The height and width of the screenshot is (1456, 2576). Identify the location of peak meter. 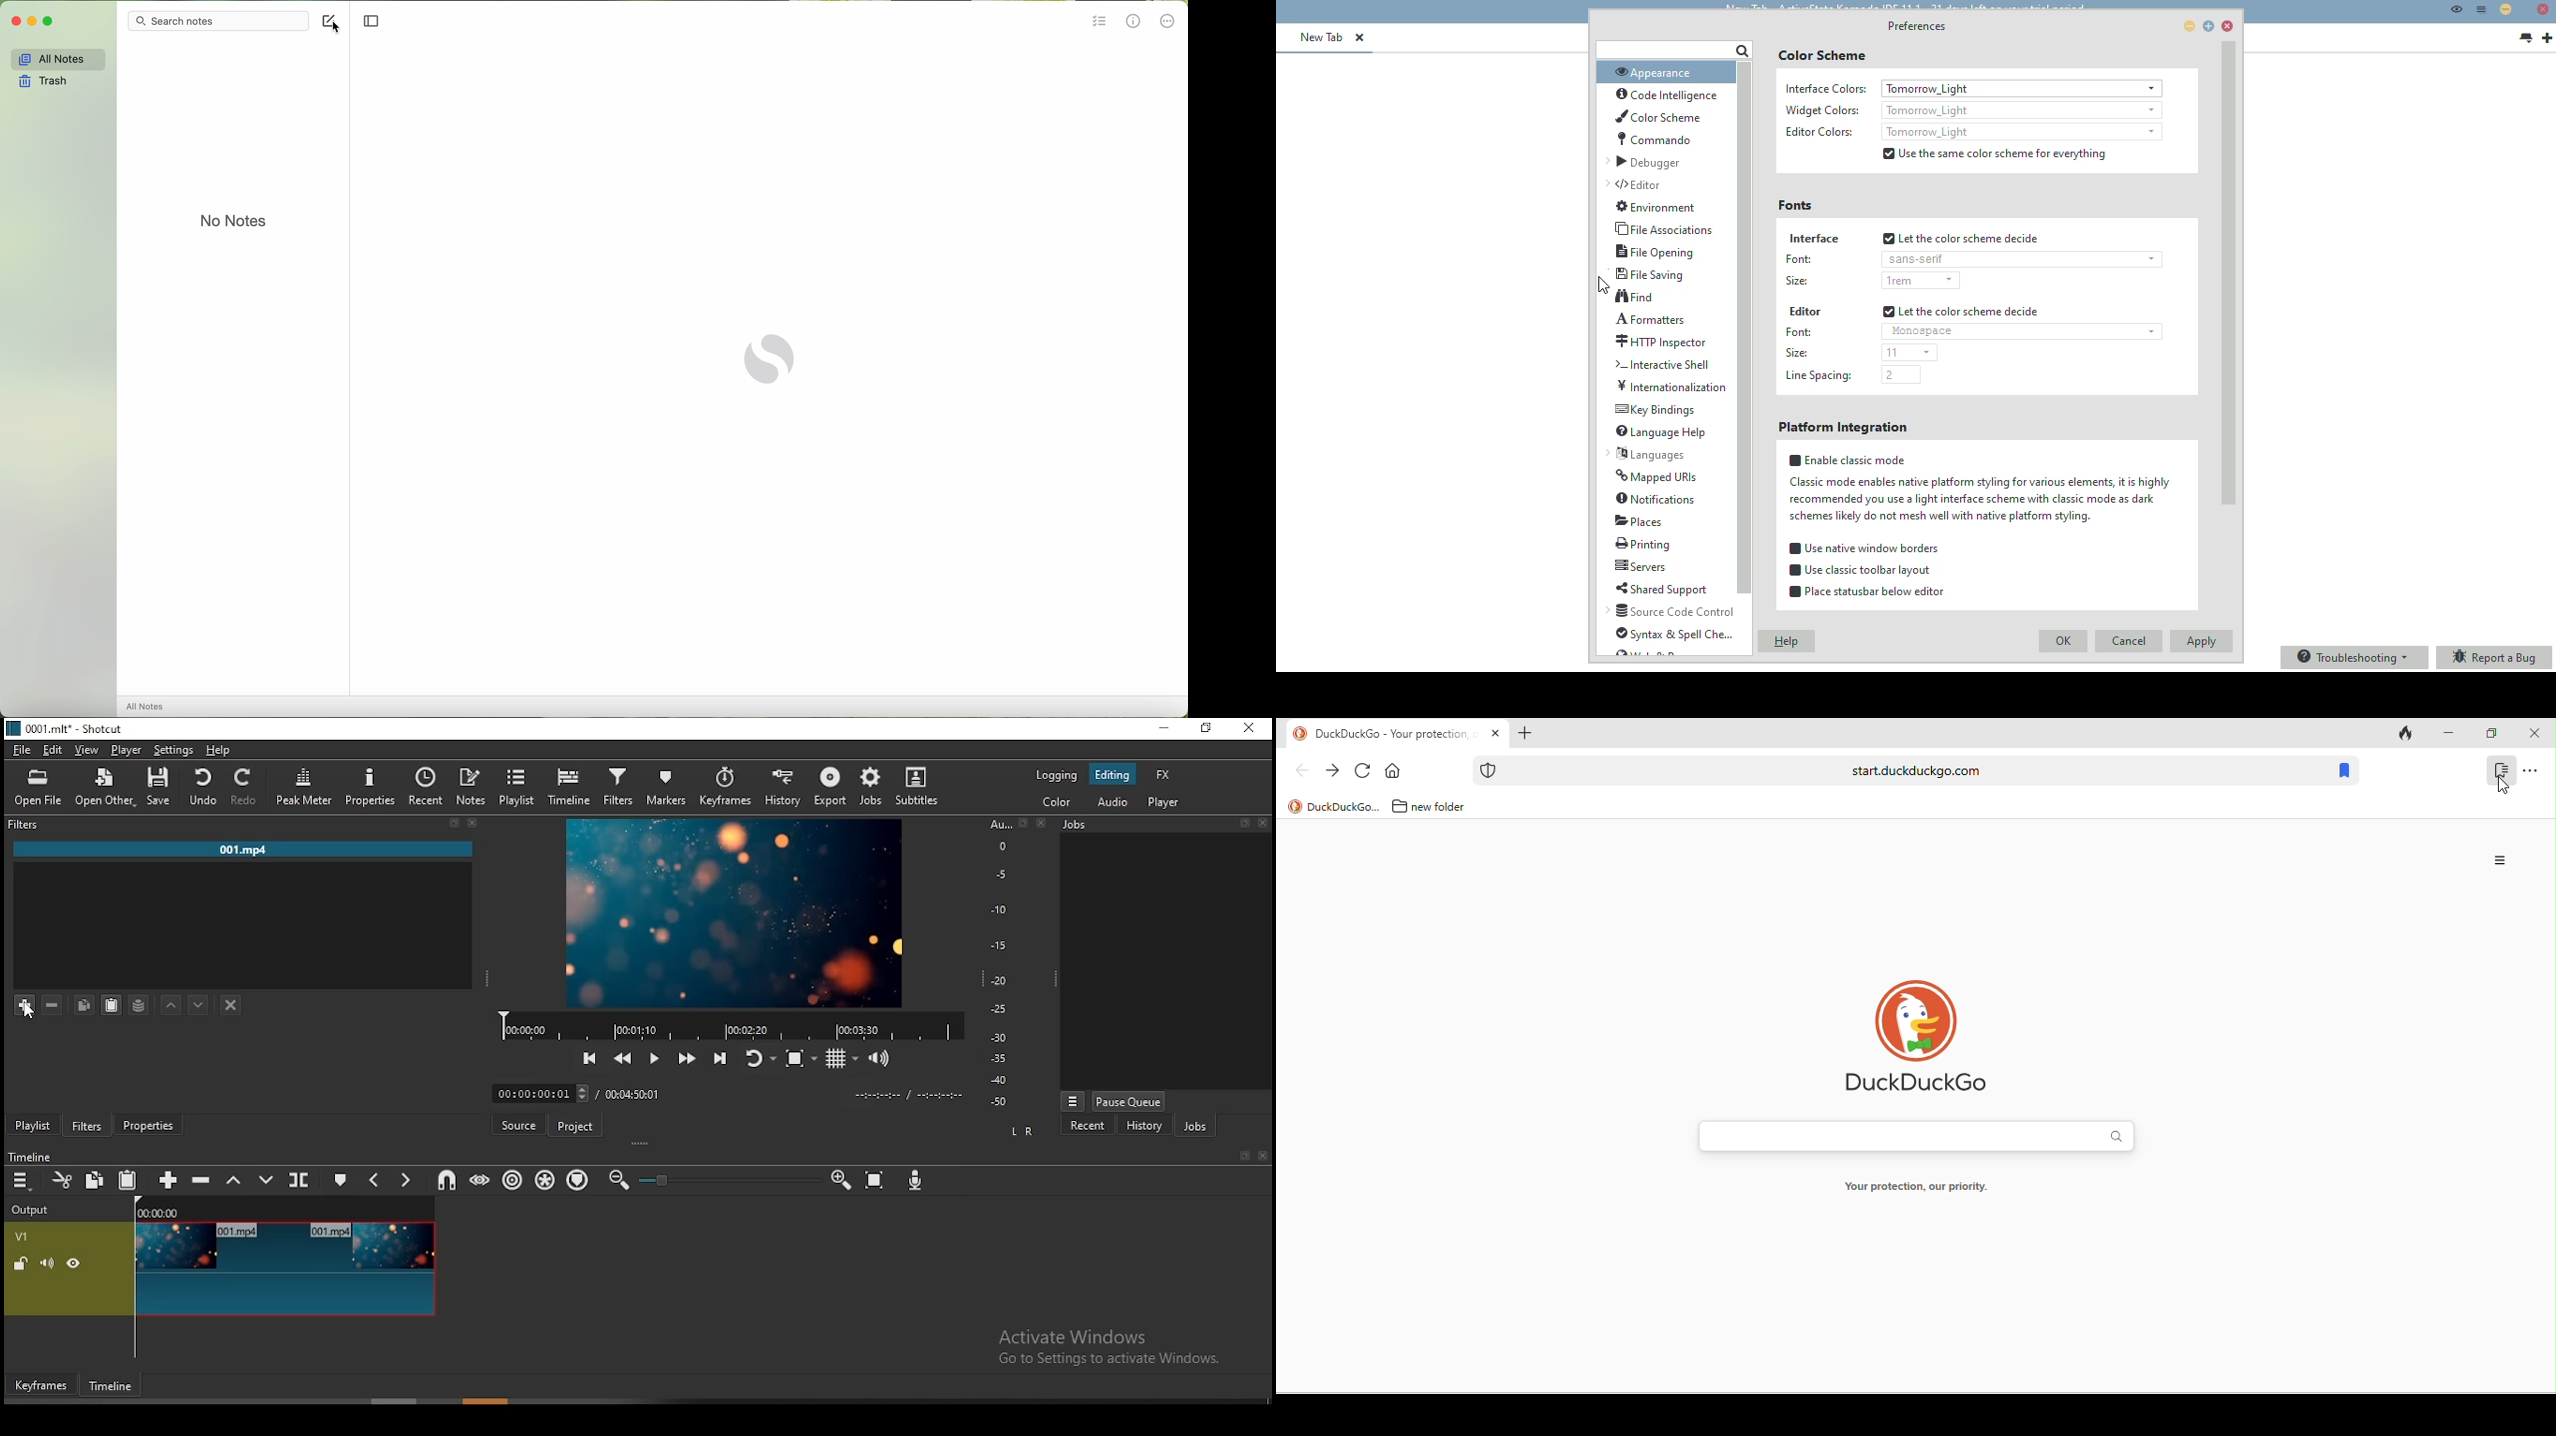
(303, 788).